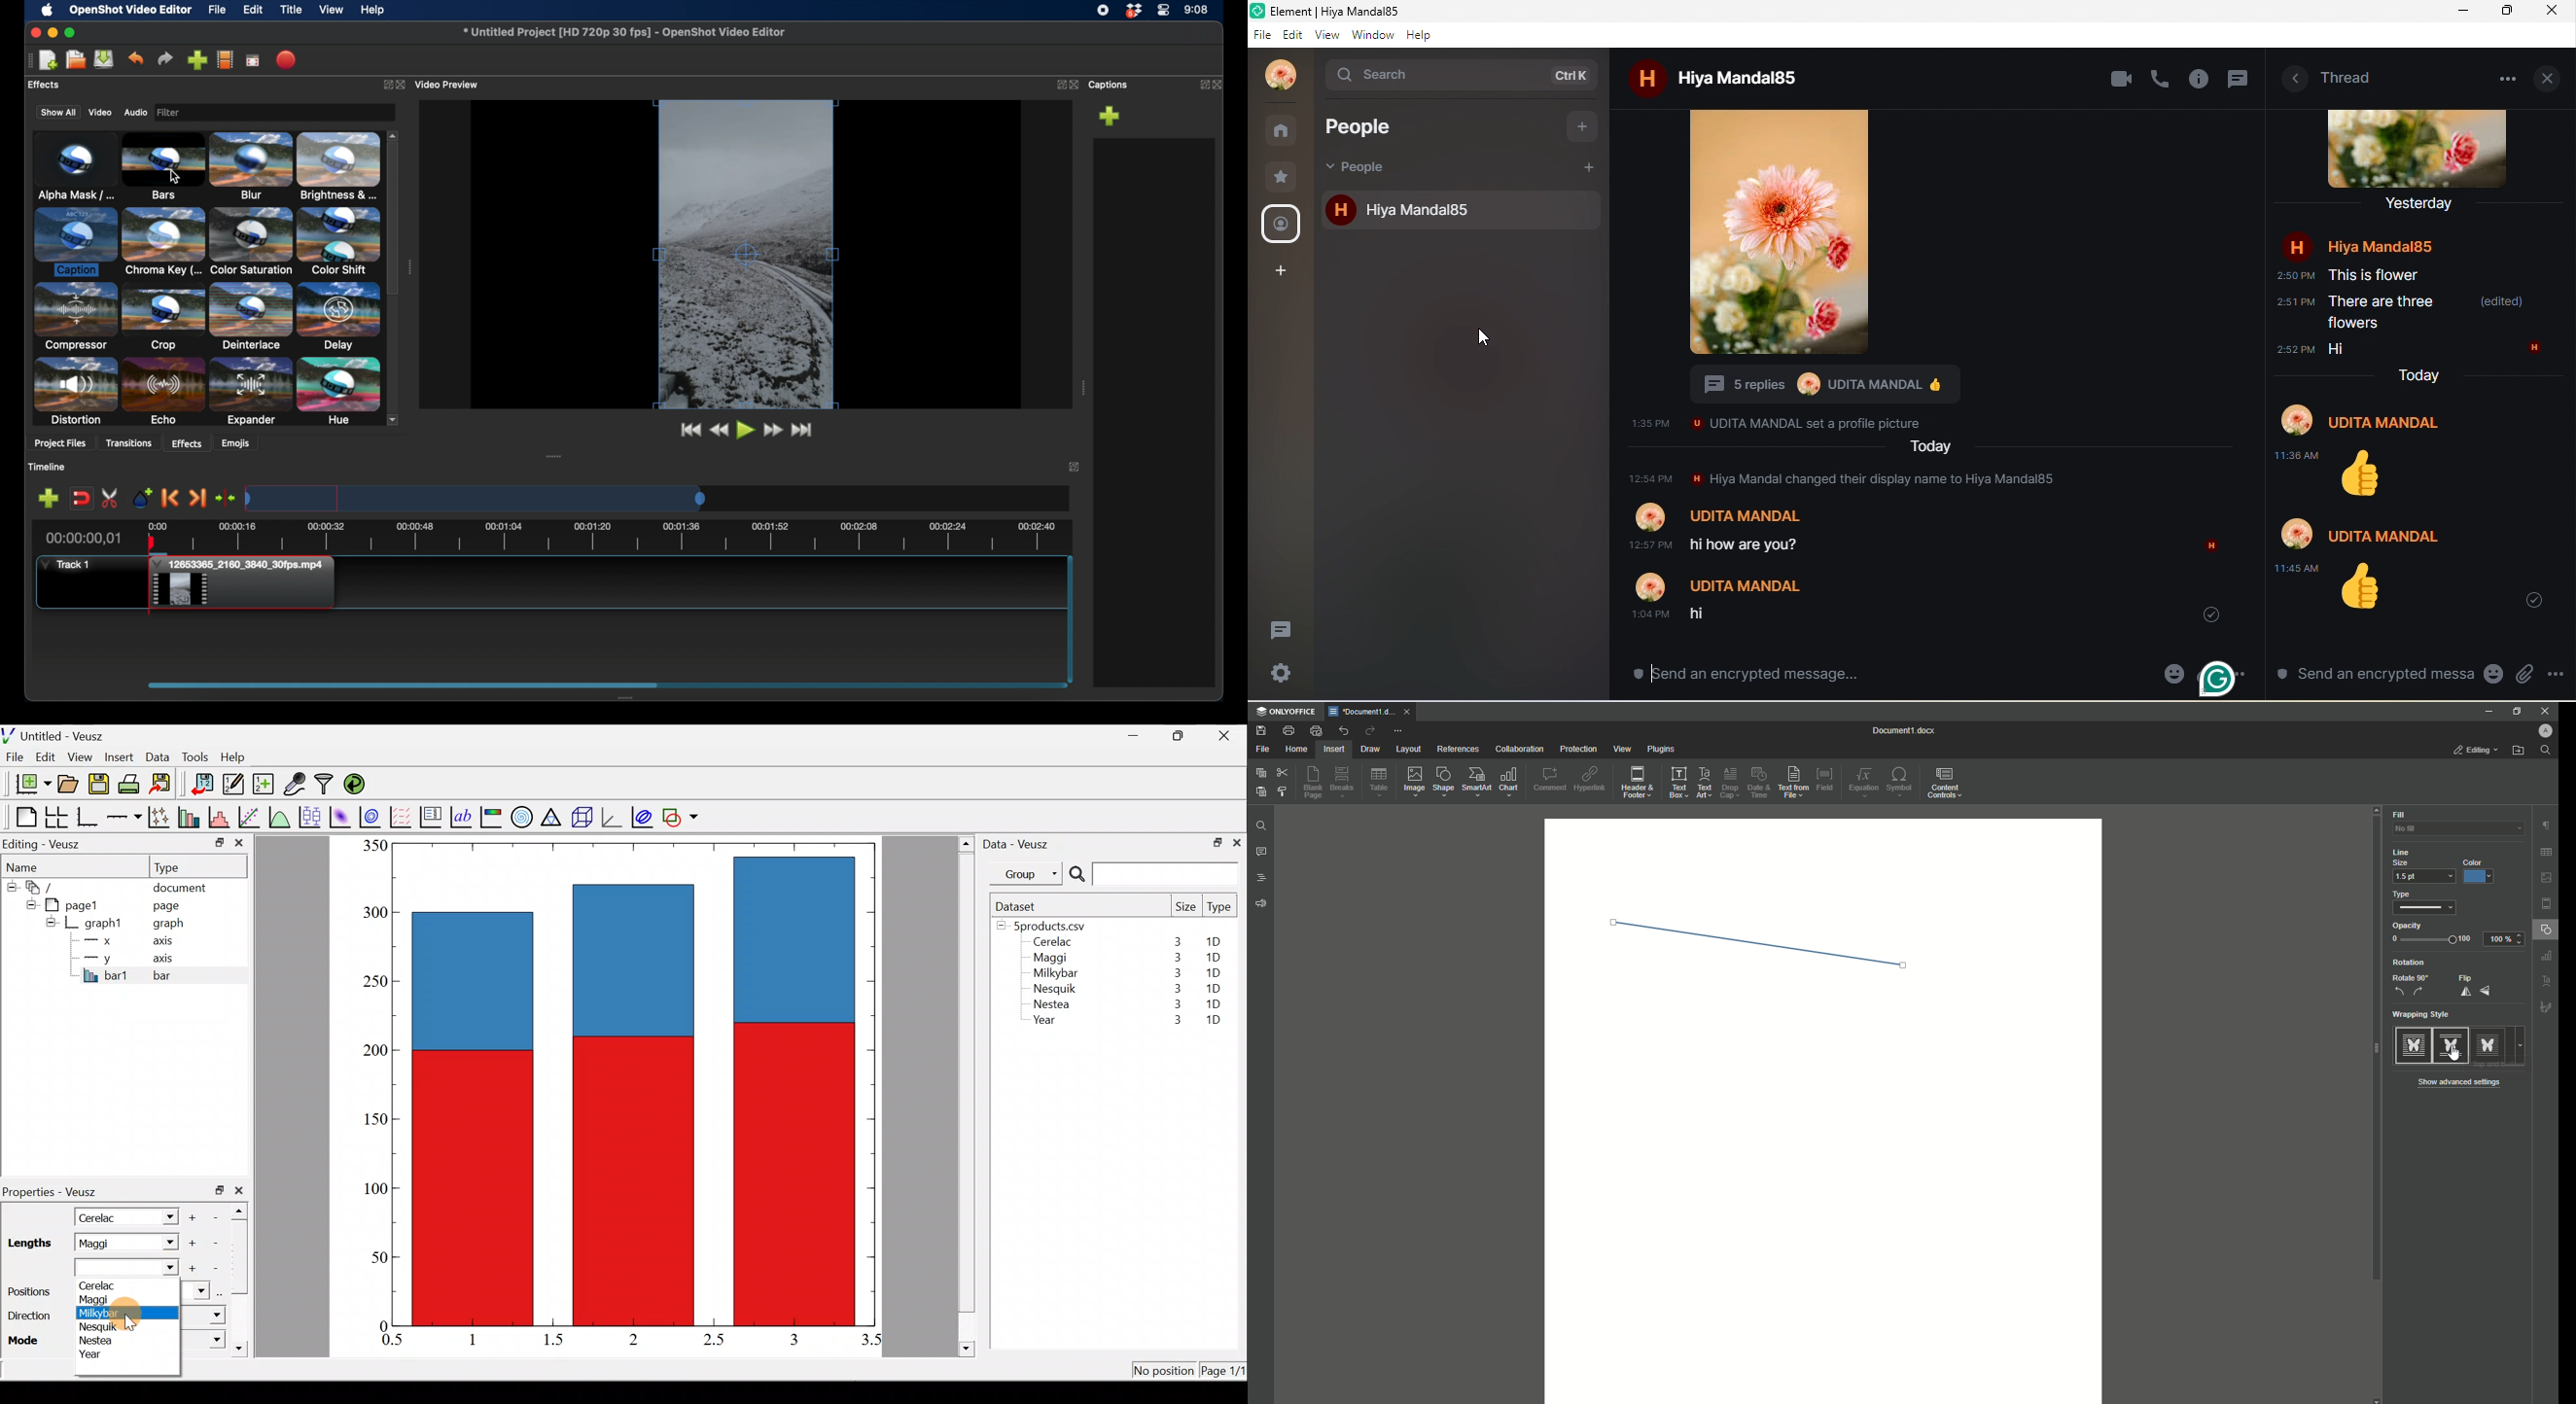 Image resolution: width=2576 pixels, height=1428 pixels. I want to click on track 1, so click(65, 564).